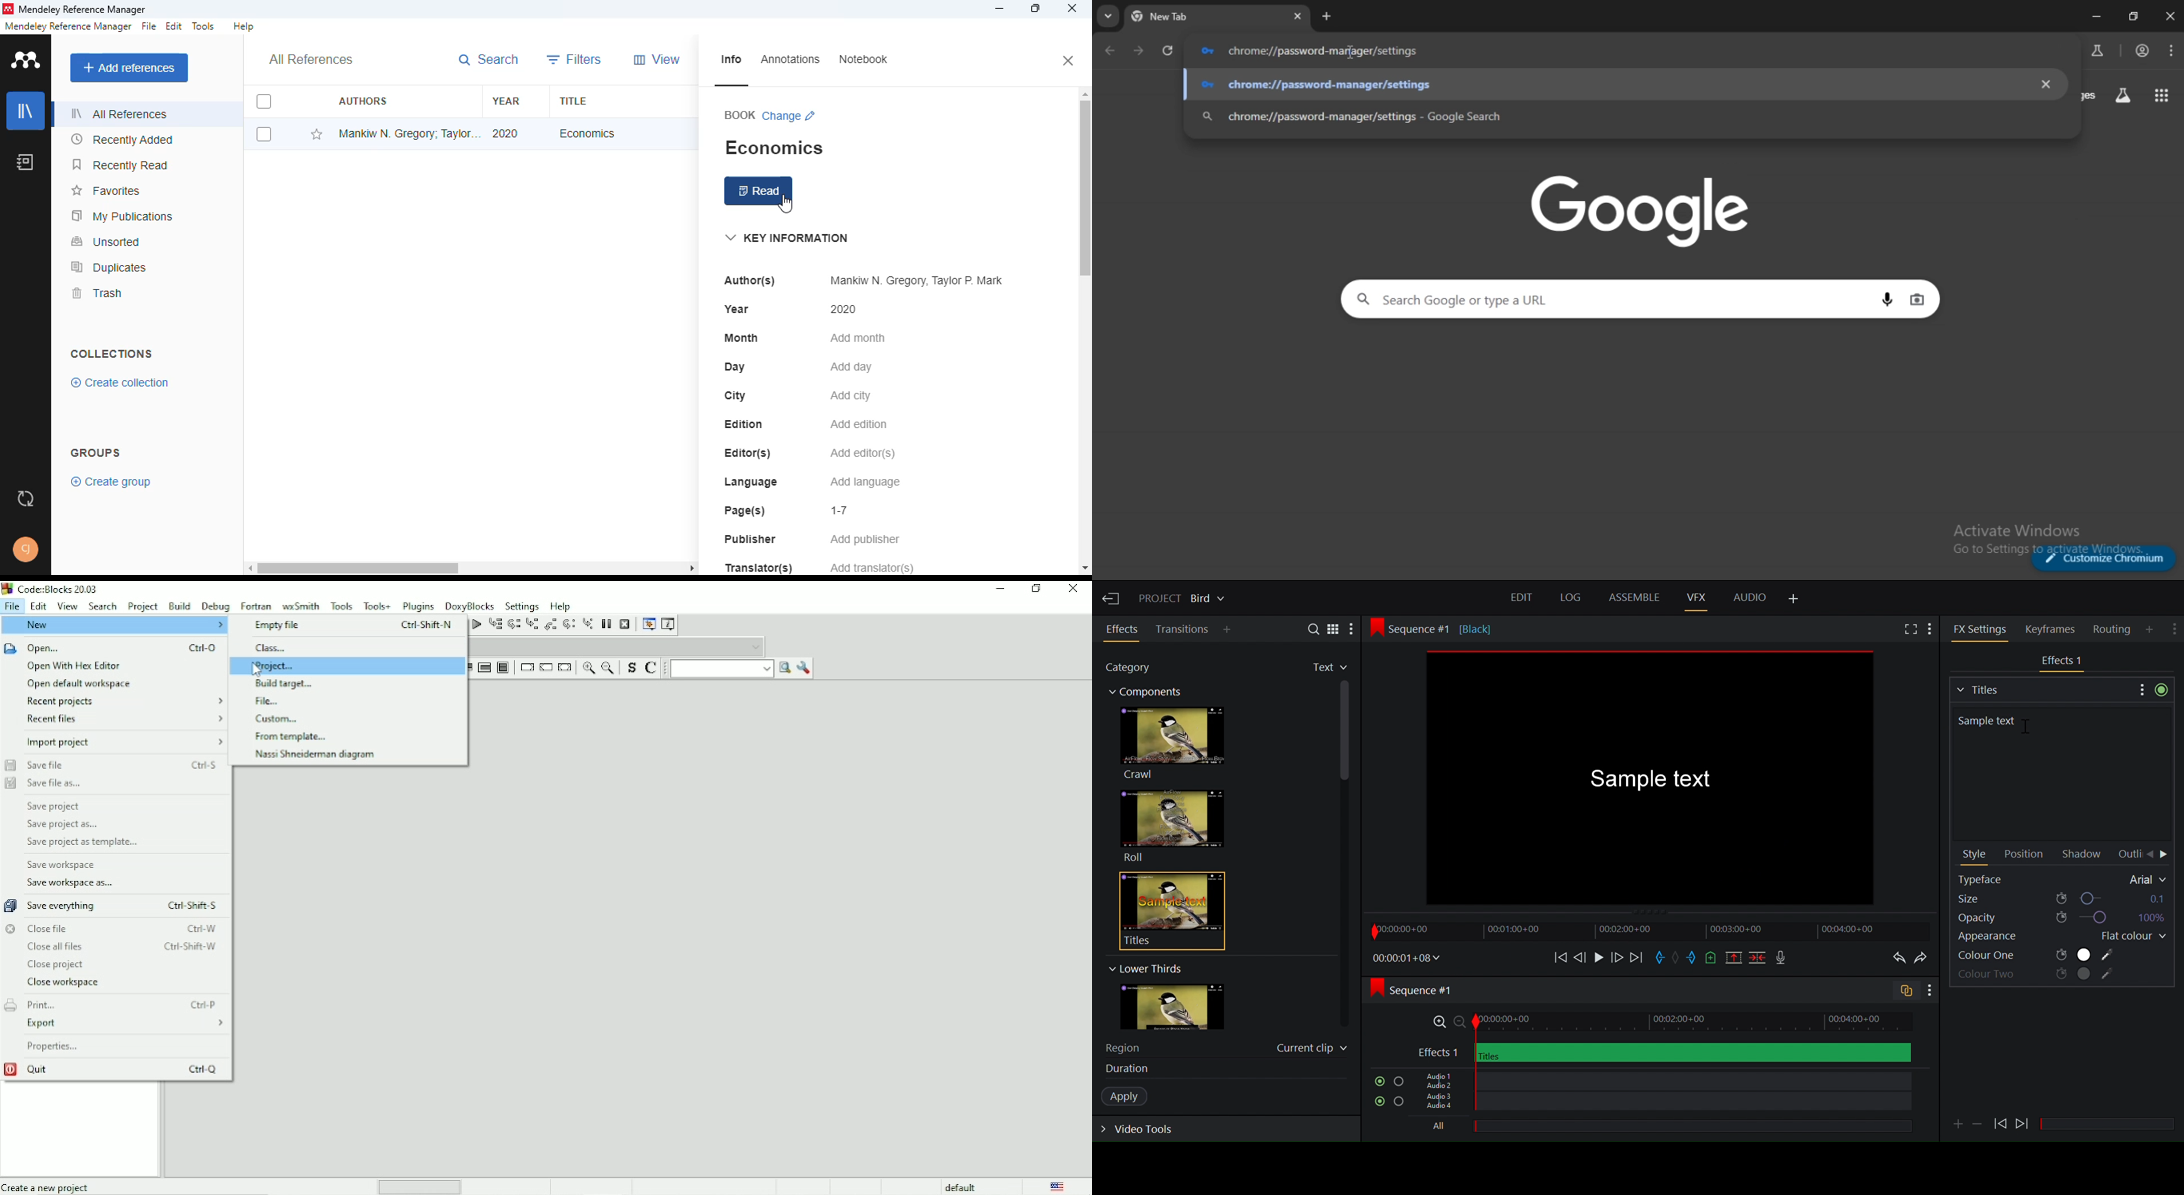  Describe the element at coordinates (735, 368) in the screenshot. I see `day` at that location.